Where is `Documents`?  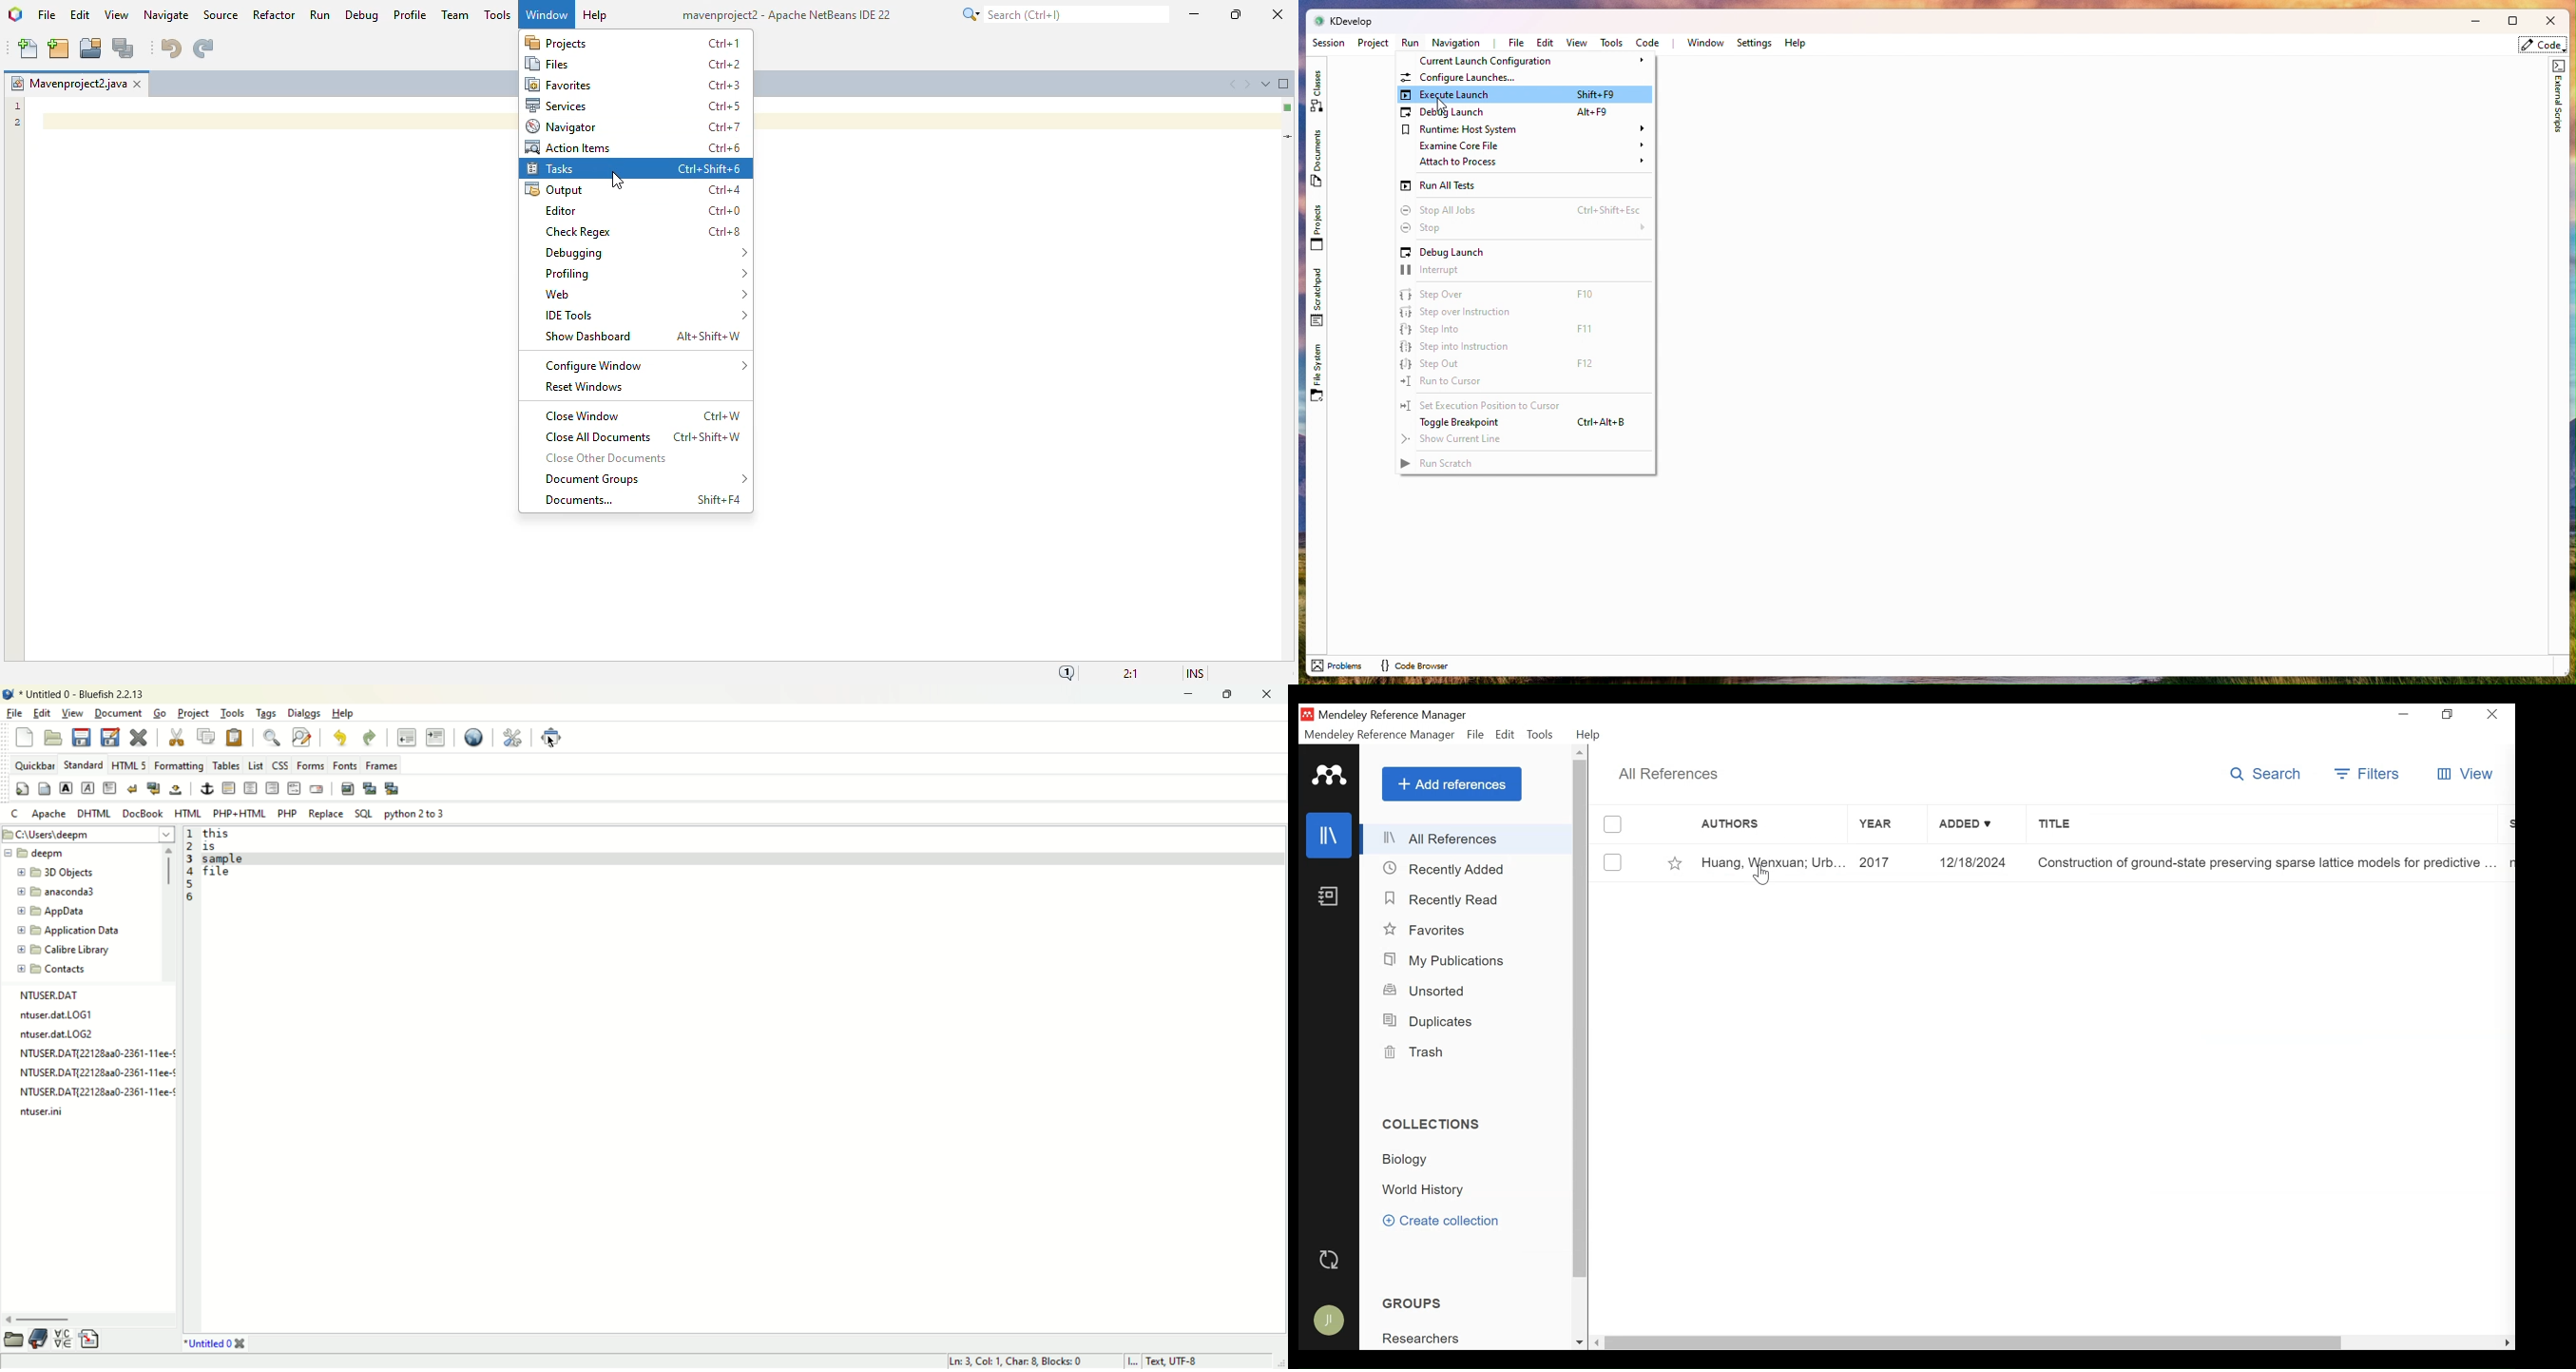
Documents is located at coordinates (1315, 159).